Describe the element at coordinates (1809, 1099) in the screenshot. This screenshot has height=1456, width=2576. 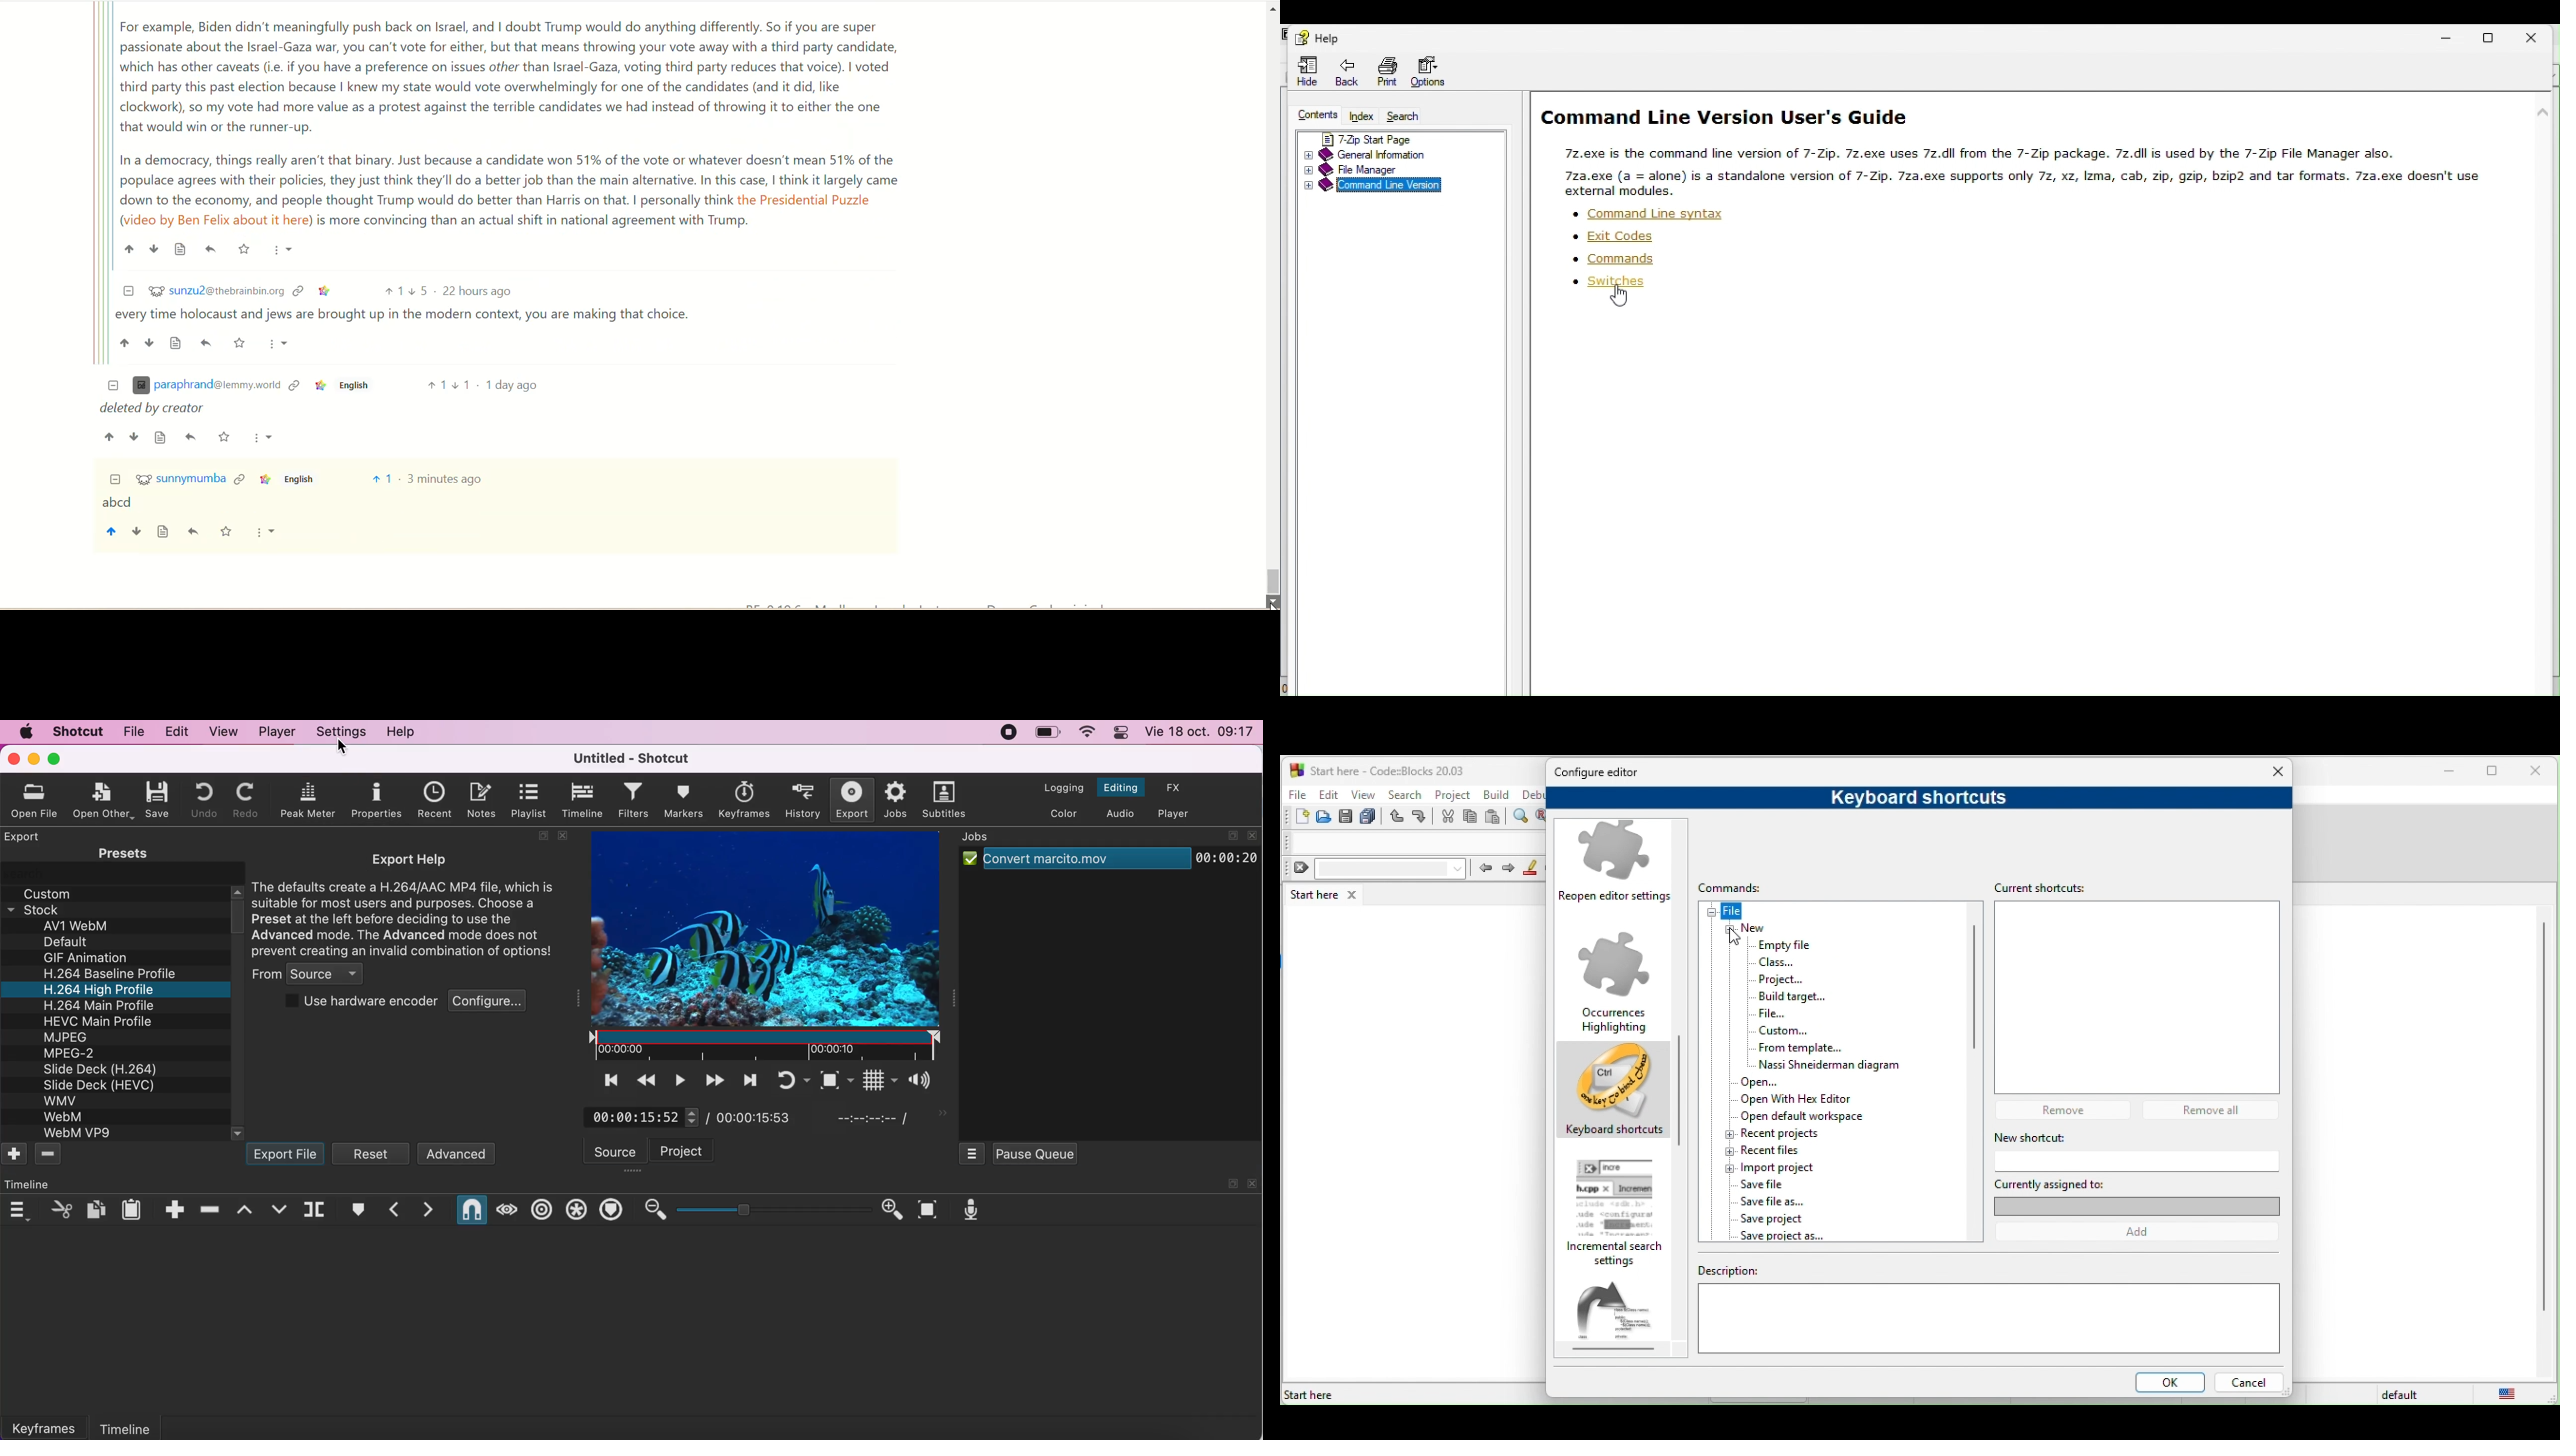
I see `open with hex editor` at that location.